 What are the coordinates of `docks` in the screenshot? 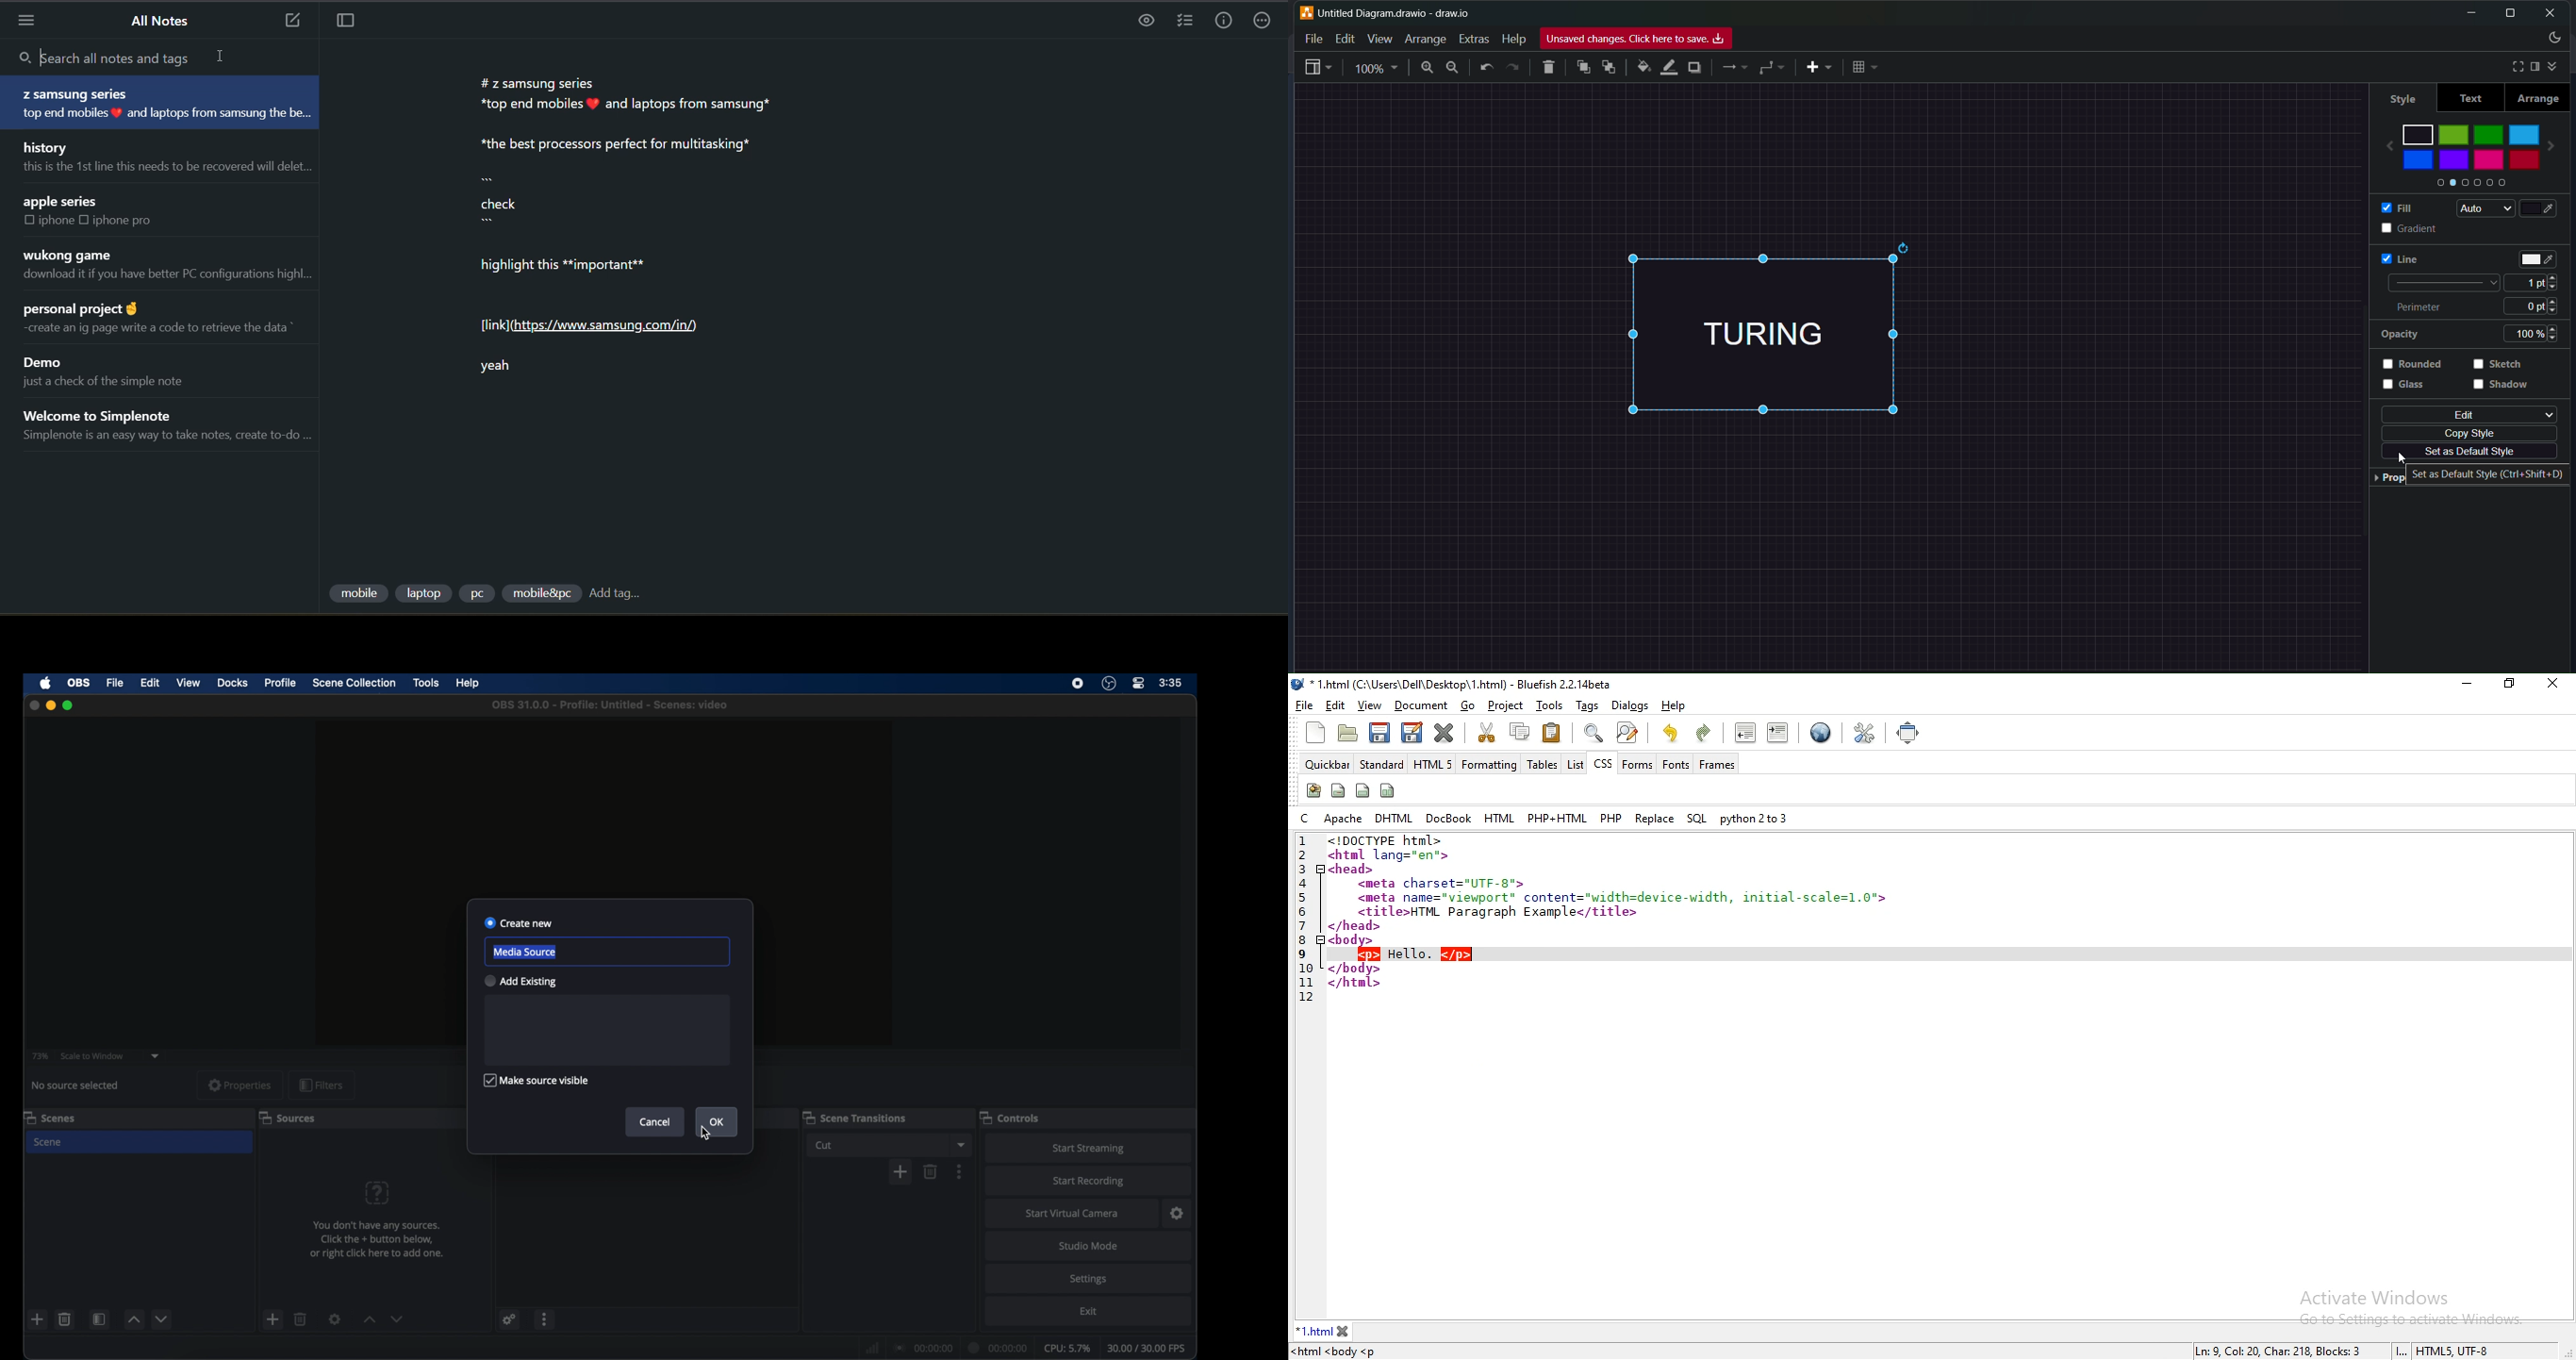 It's located at (233, 682).